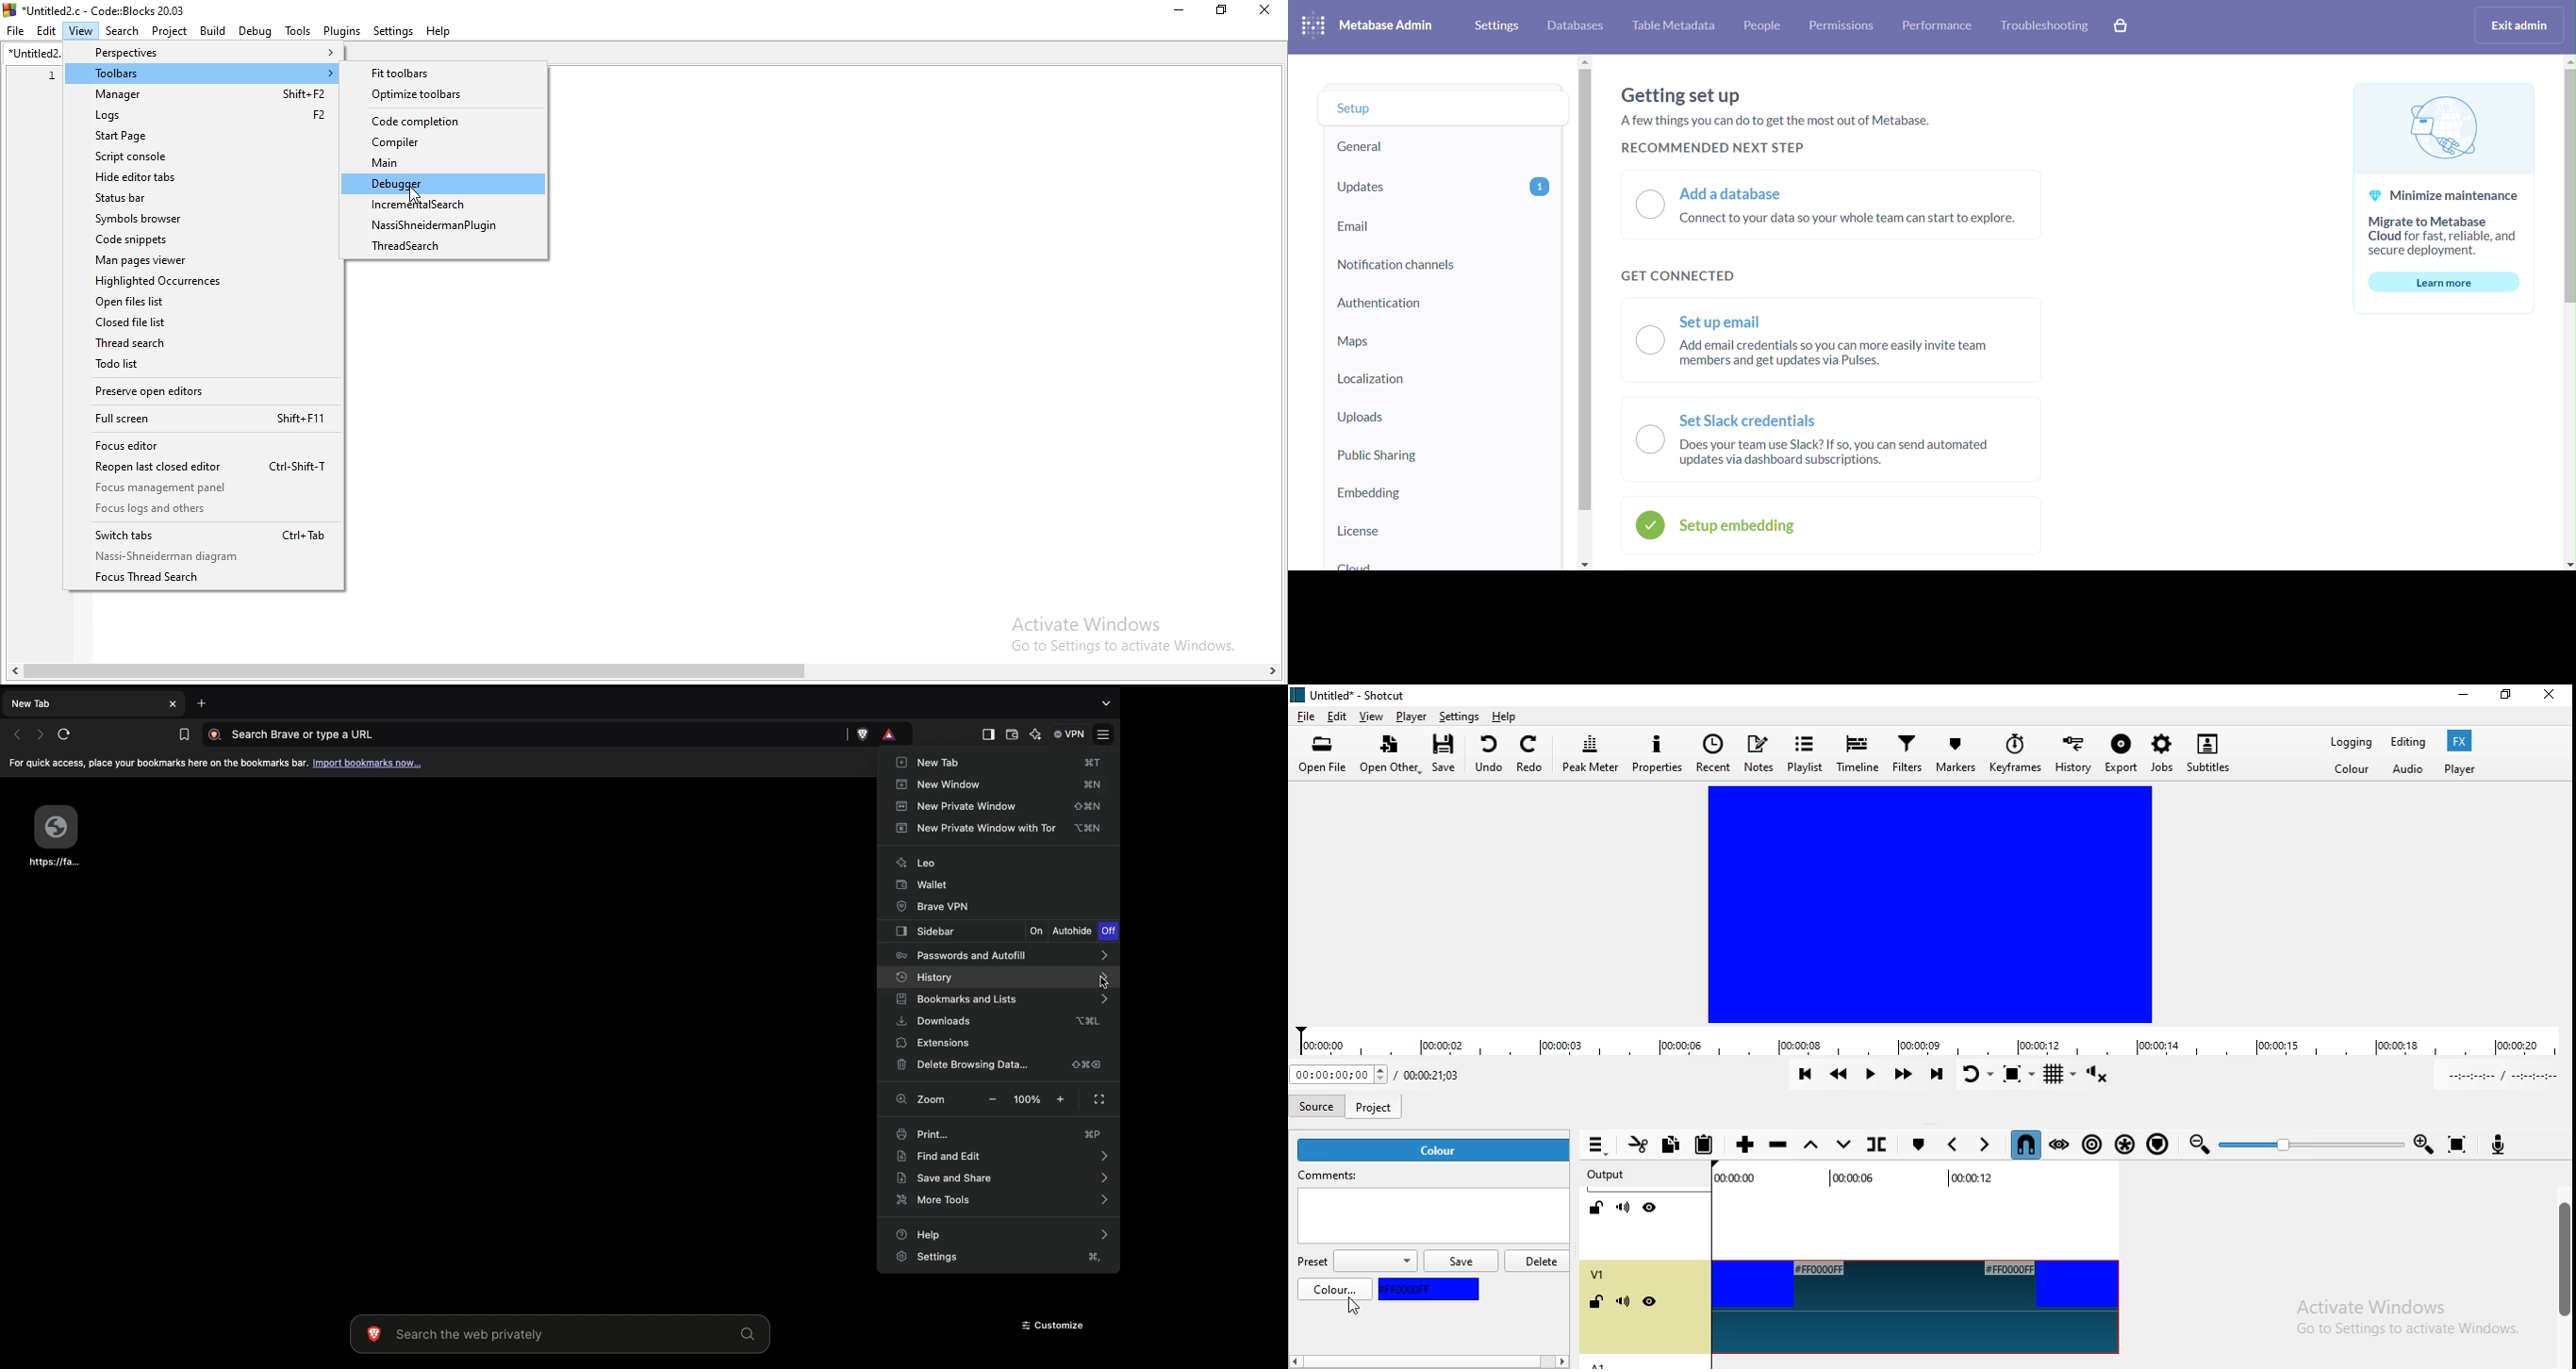  Describe the element at coordinates (1683, 273) in the screenshot. I see `get connected` at that location.